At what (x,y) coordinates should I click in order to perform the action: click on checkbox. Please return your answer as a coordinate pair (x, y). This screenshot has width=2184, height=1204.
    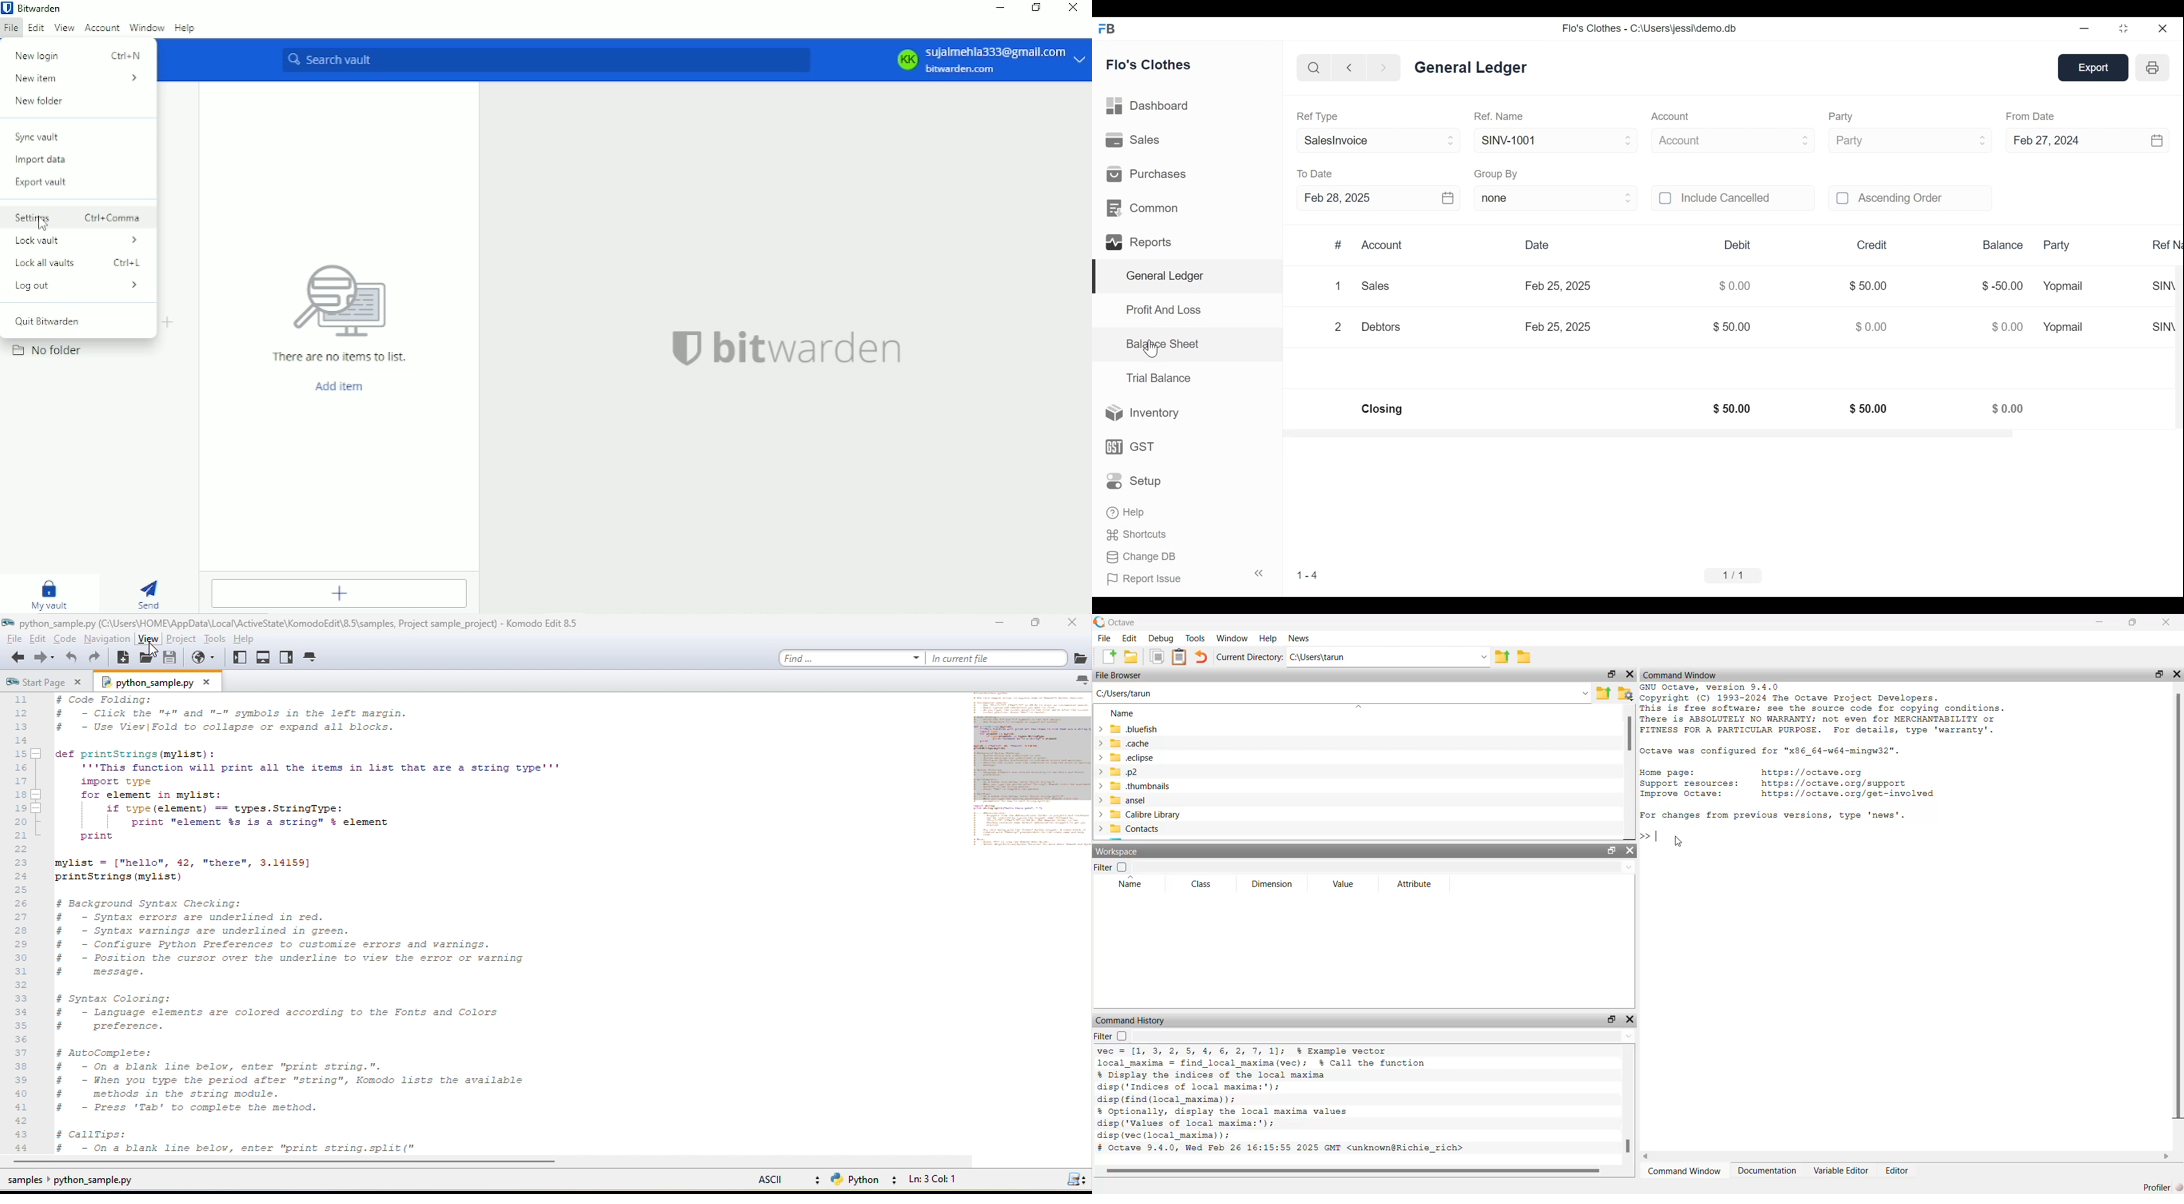
    Looking at the image, I should click on (1844, 198).